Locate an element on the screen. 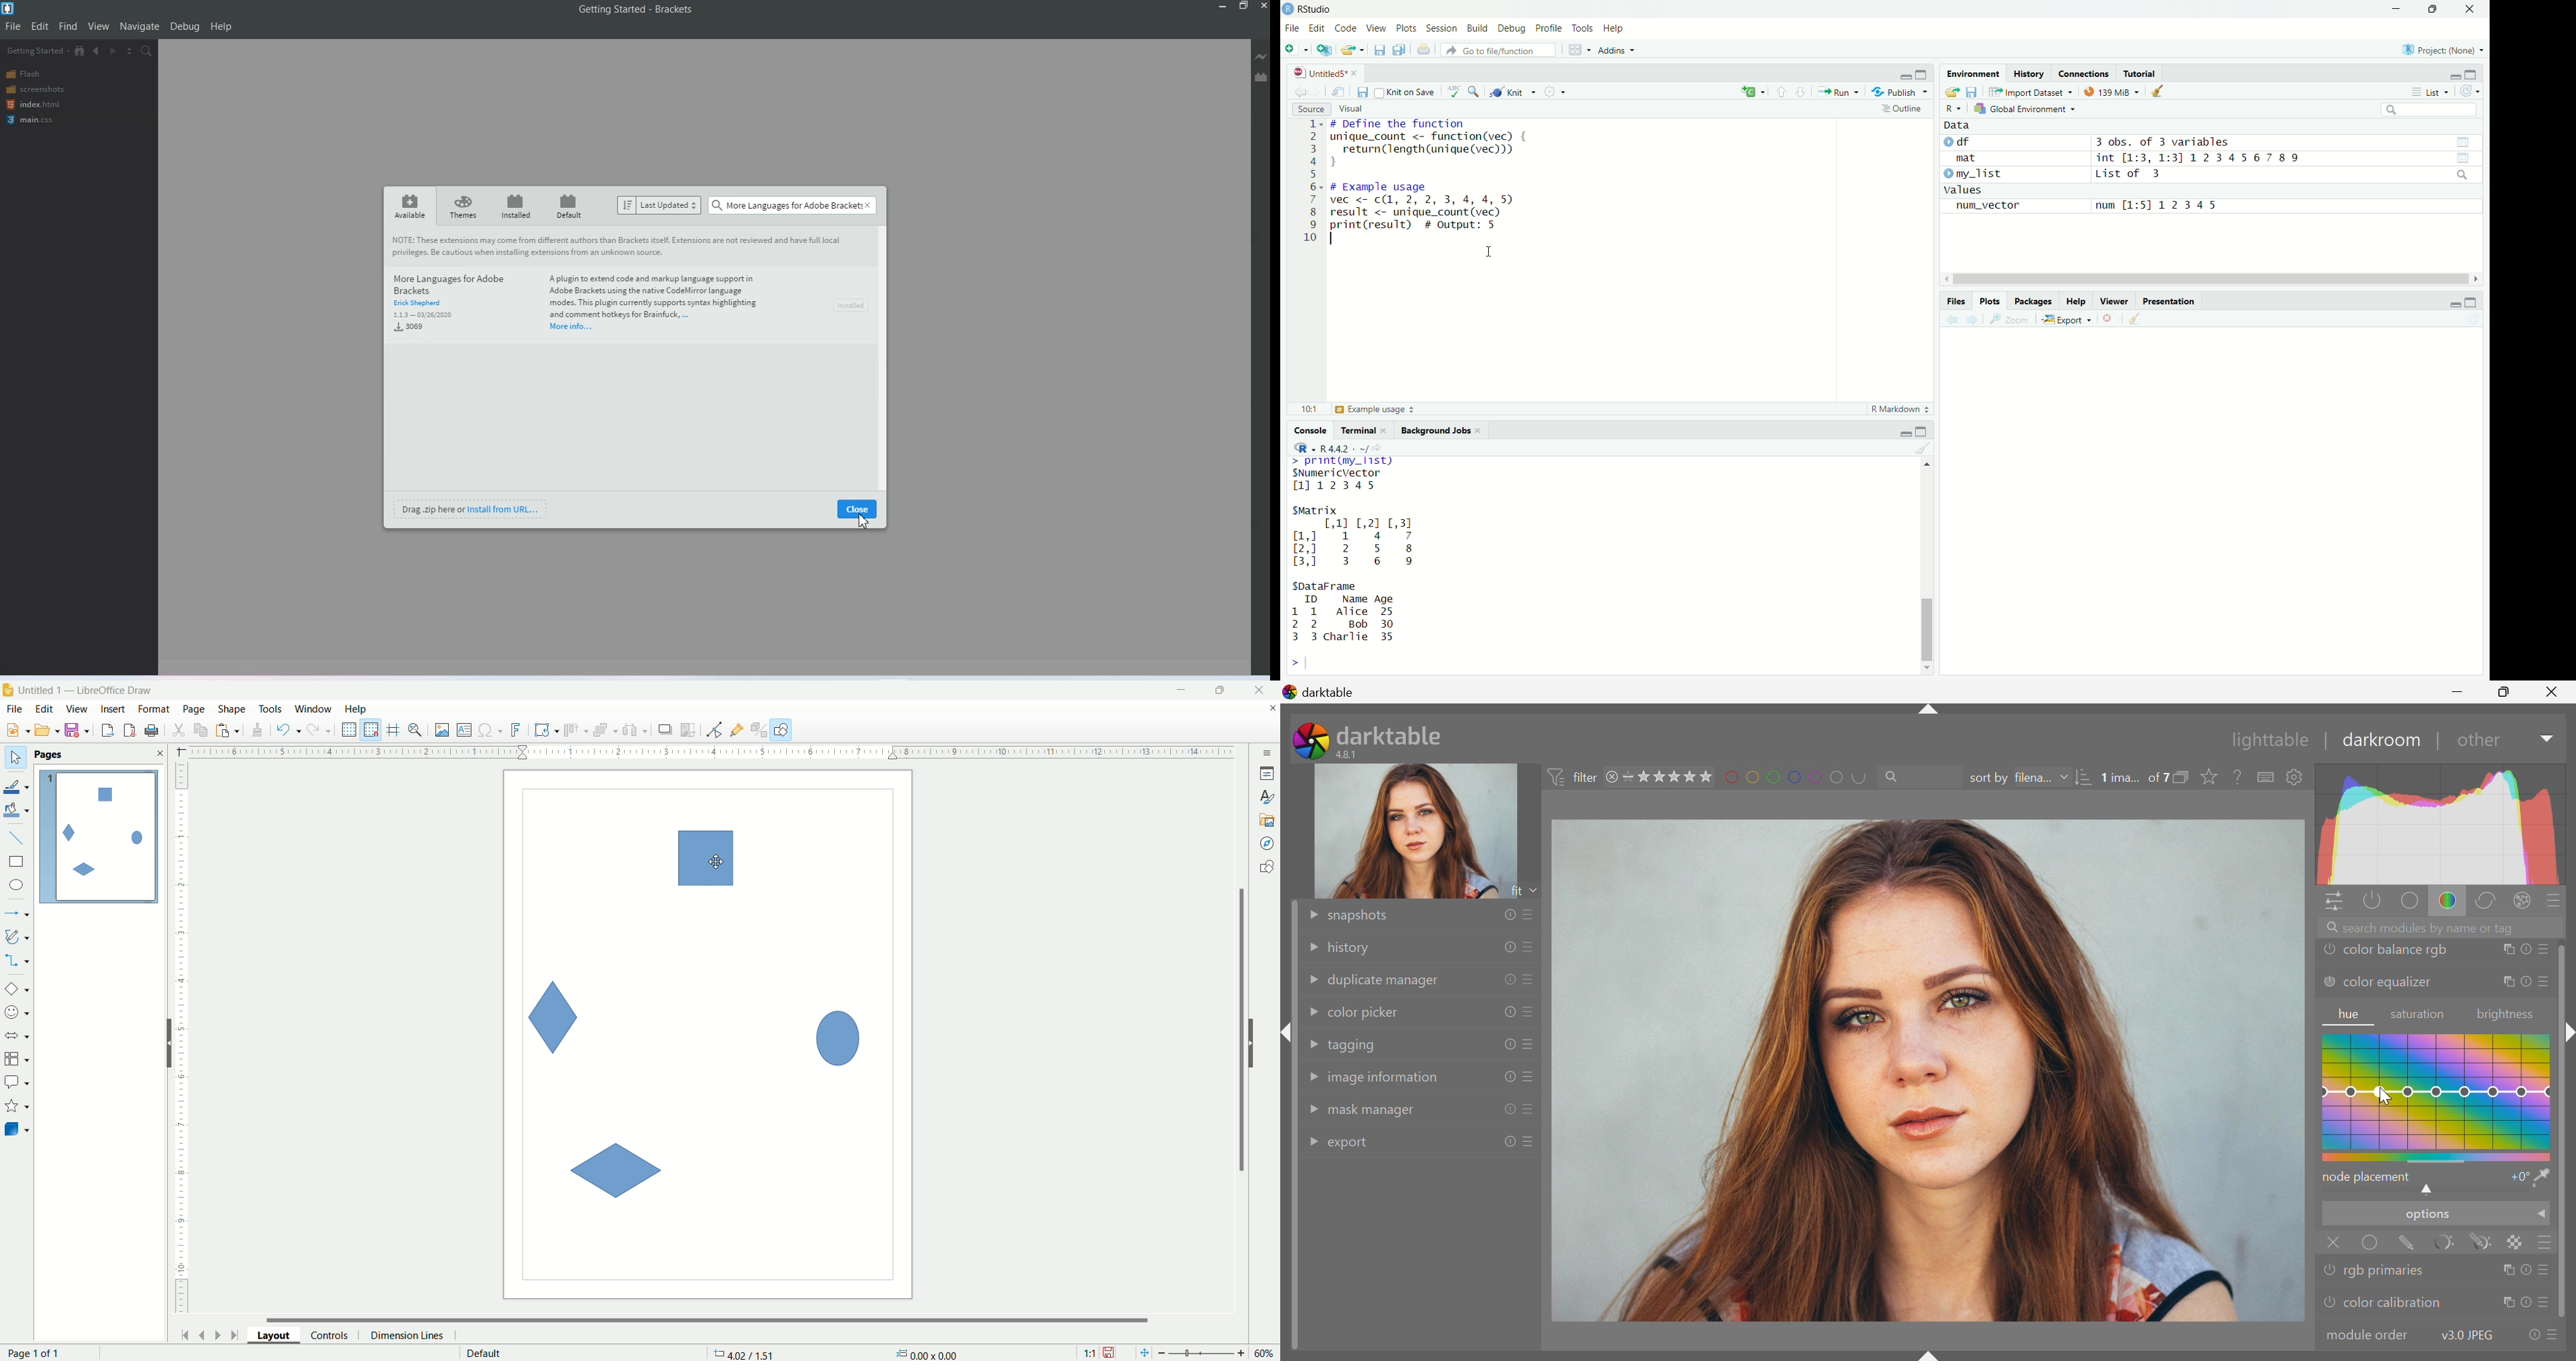  edit is located at coordinates (45, 710).